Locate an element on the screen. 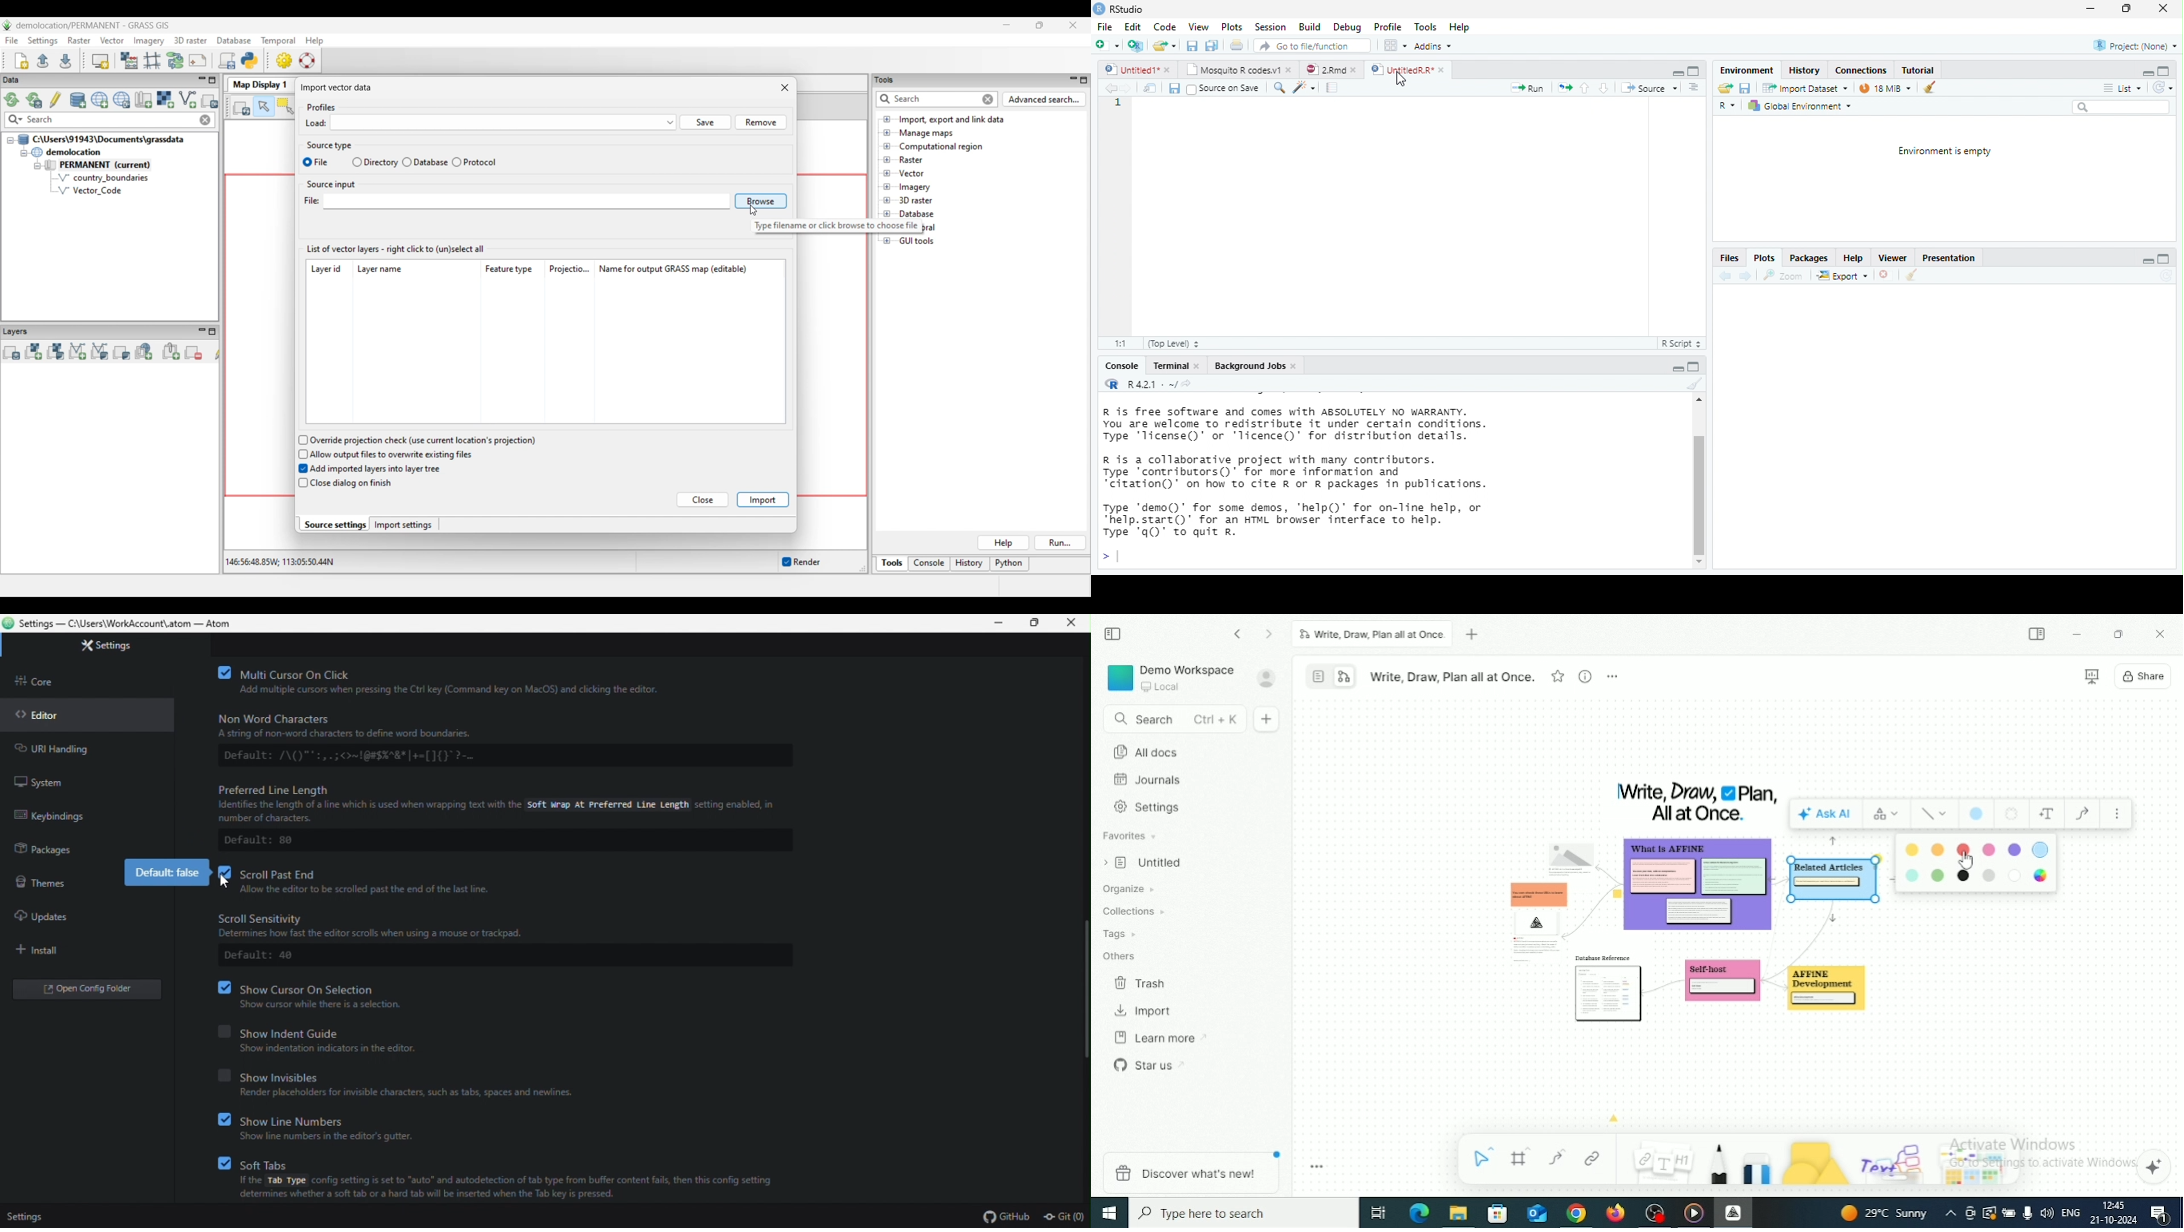 The width and height of the screenshot is (2184, 1232). Background Jobs is located at coordinates (1248, 366).